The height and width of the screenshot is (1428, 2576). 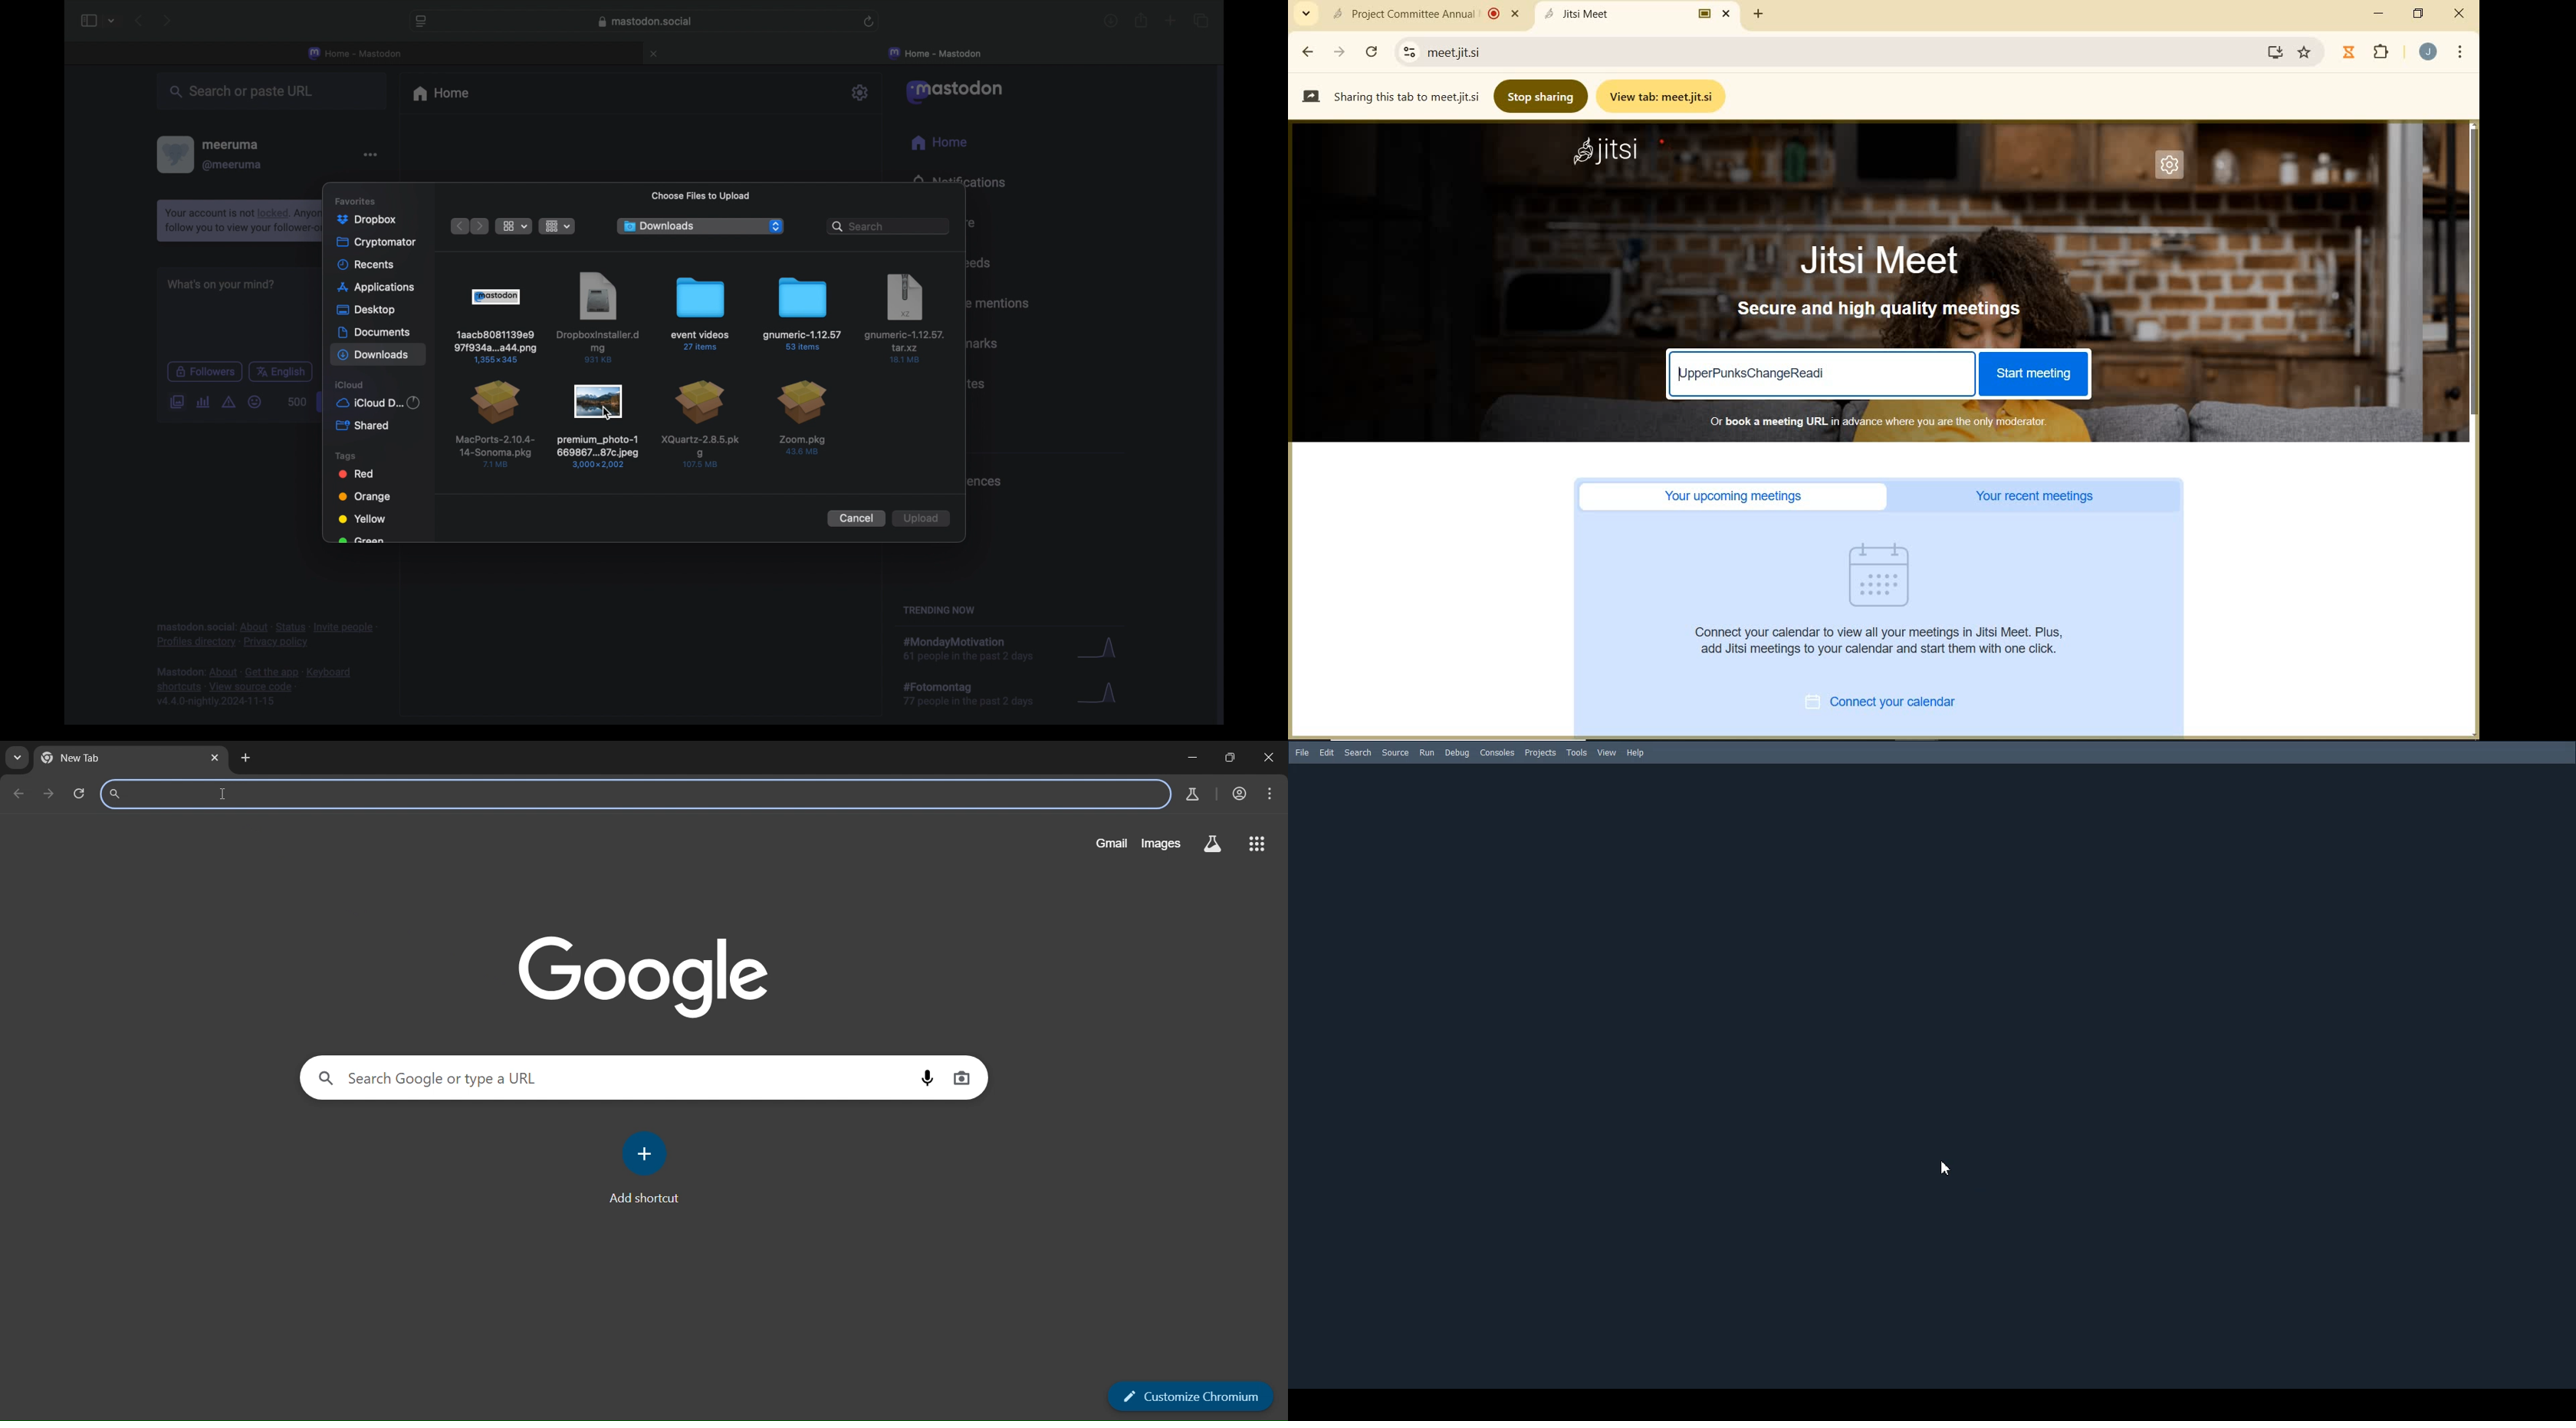 I want to click on file, so click(x=804, y=419).